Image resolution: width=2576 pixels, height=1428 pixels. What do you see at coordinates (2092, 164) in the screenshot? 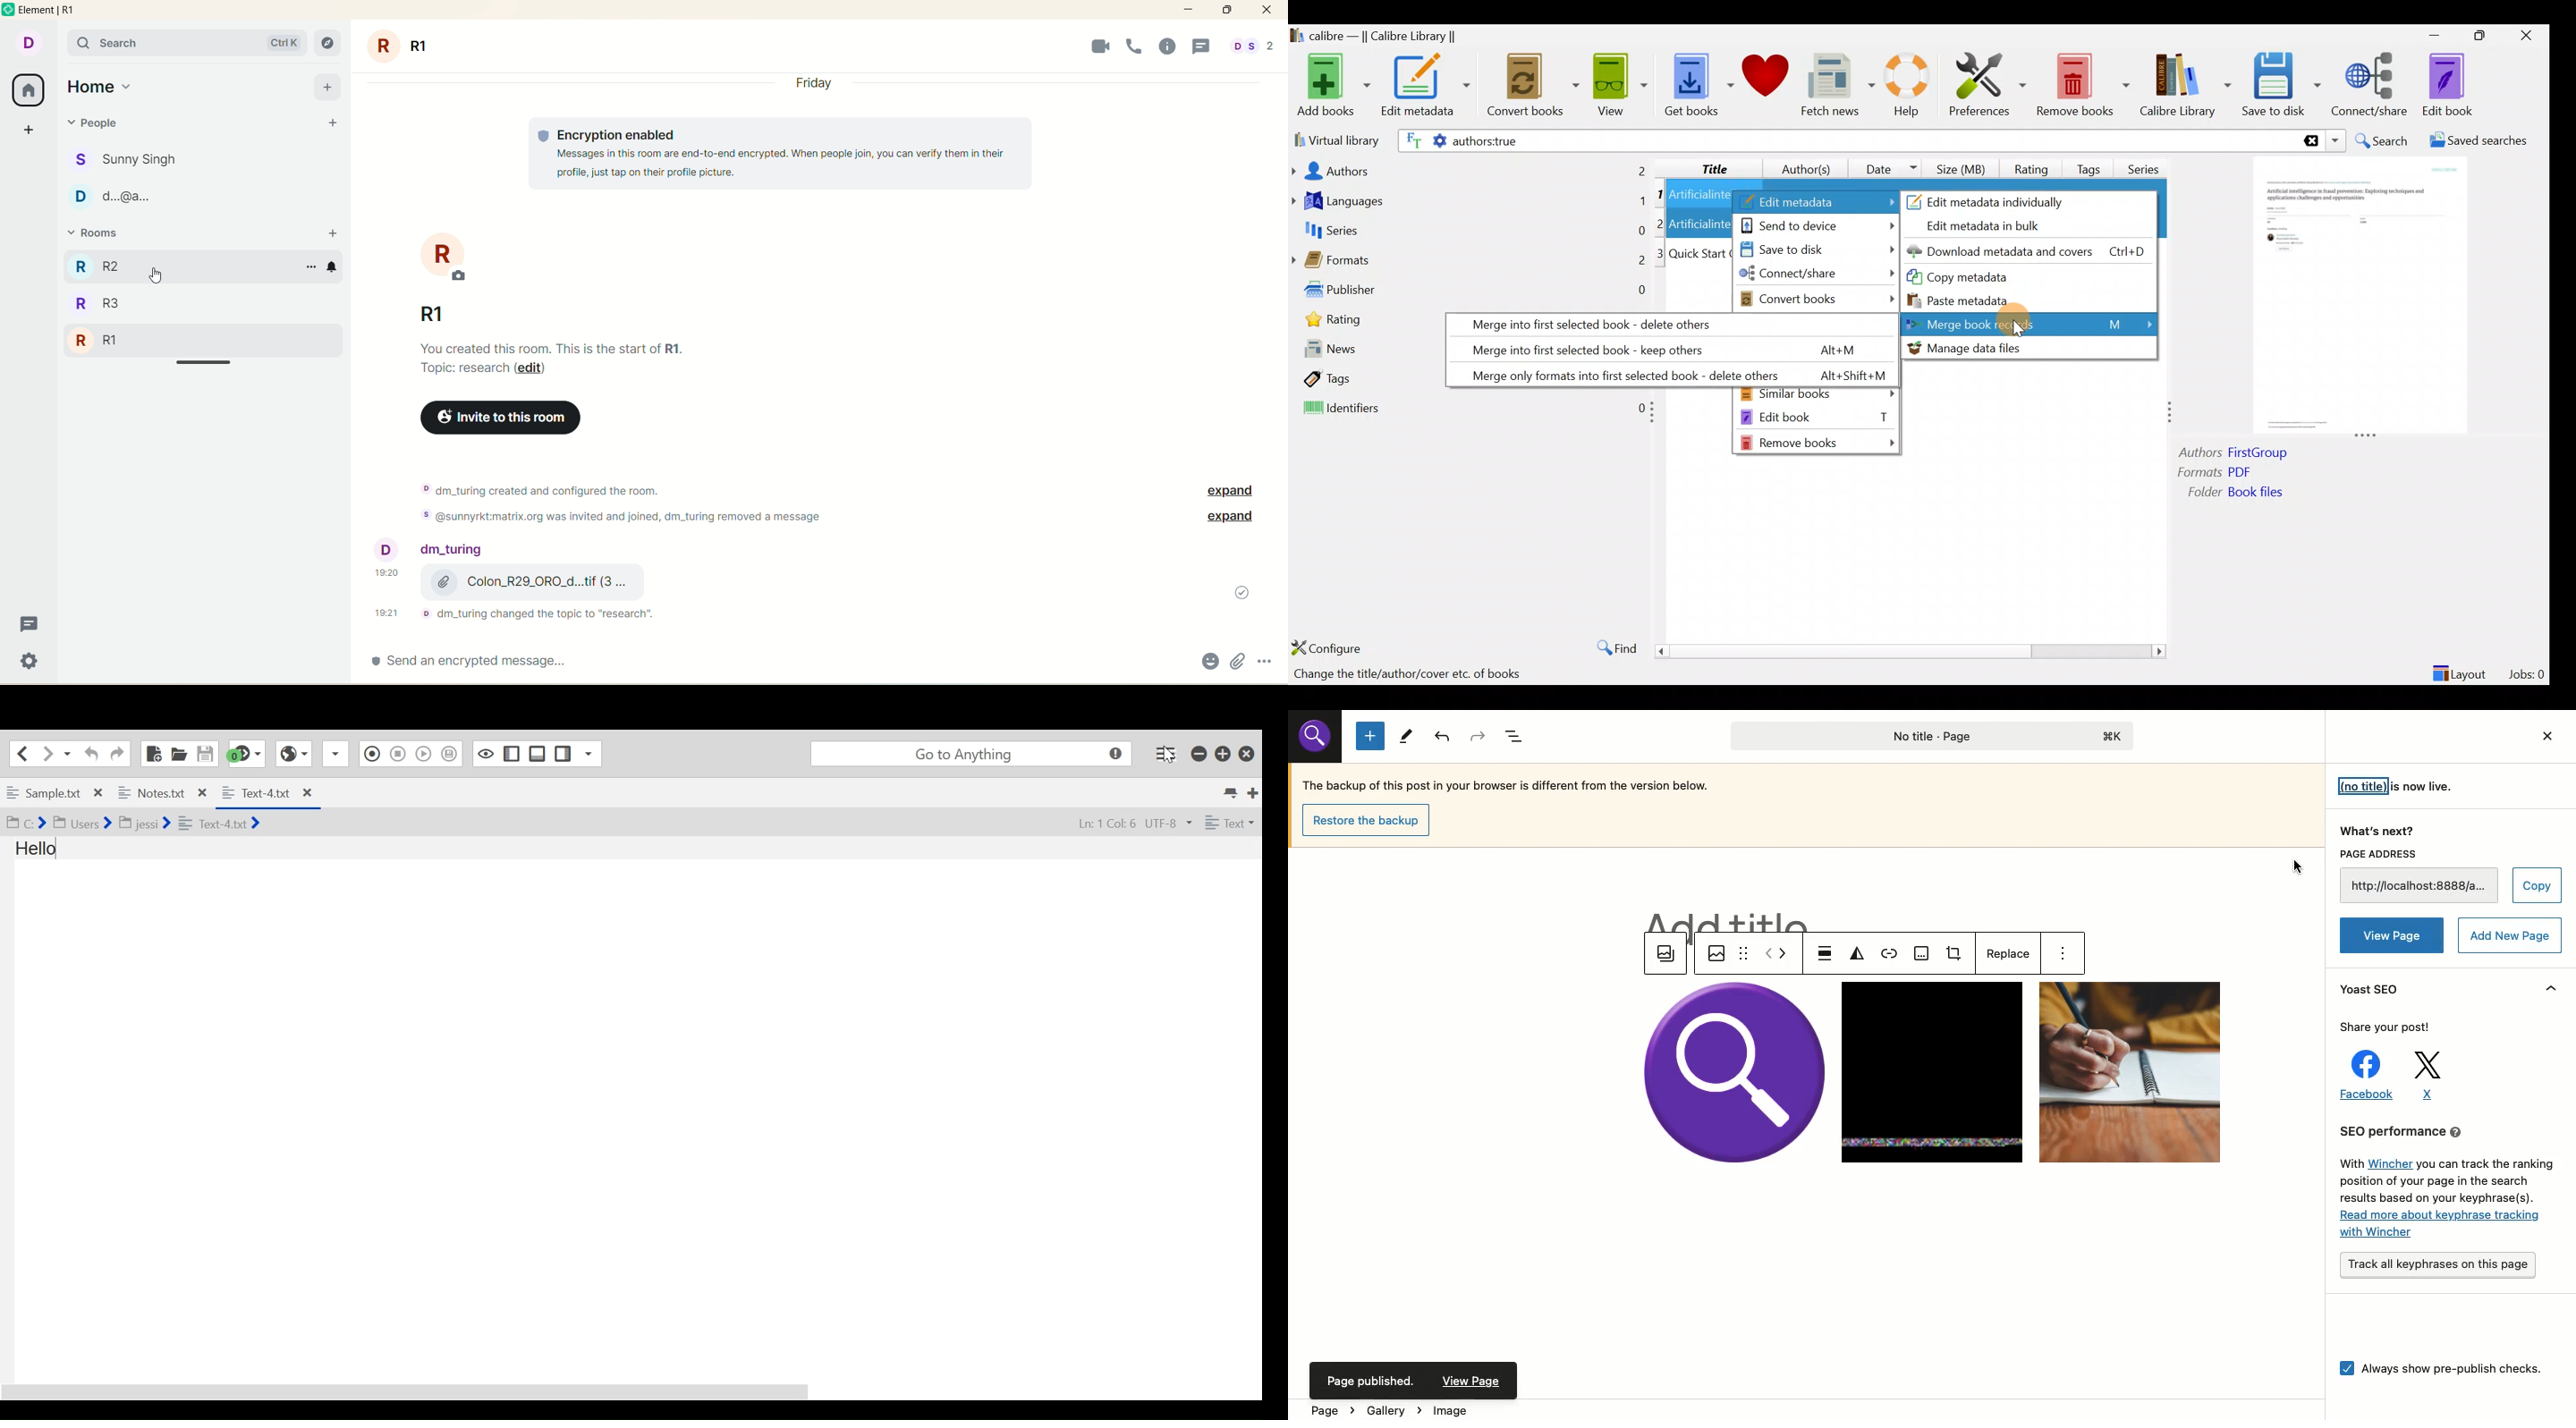
I see `Tags` at bounding box center [2092, 164].